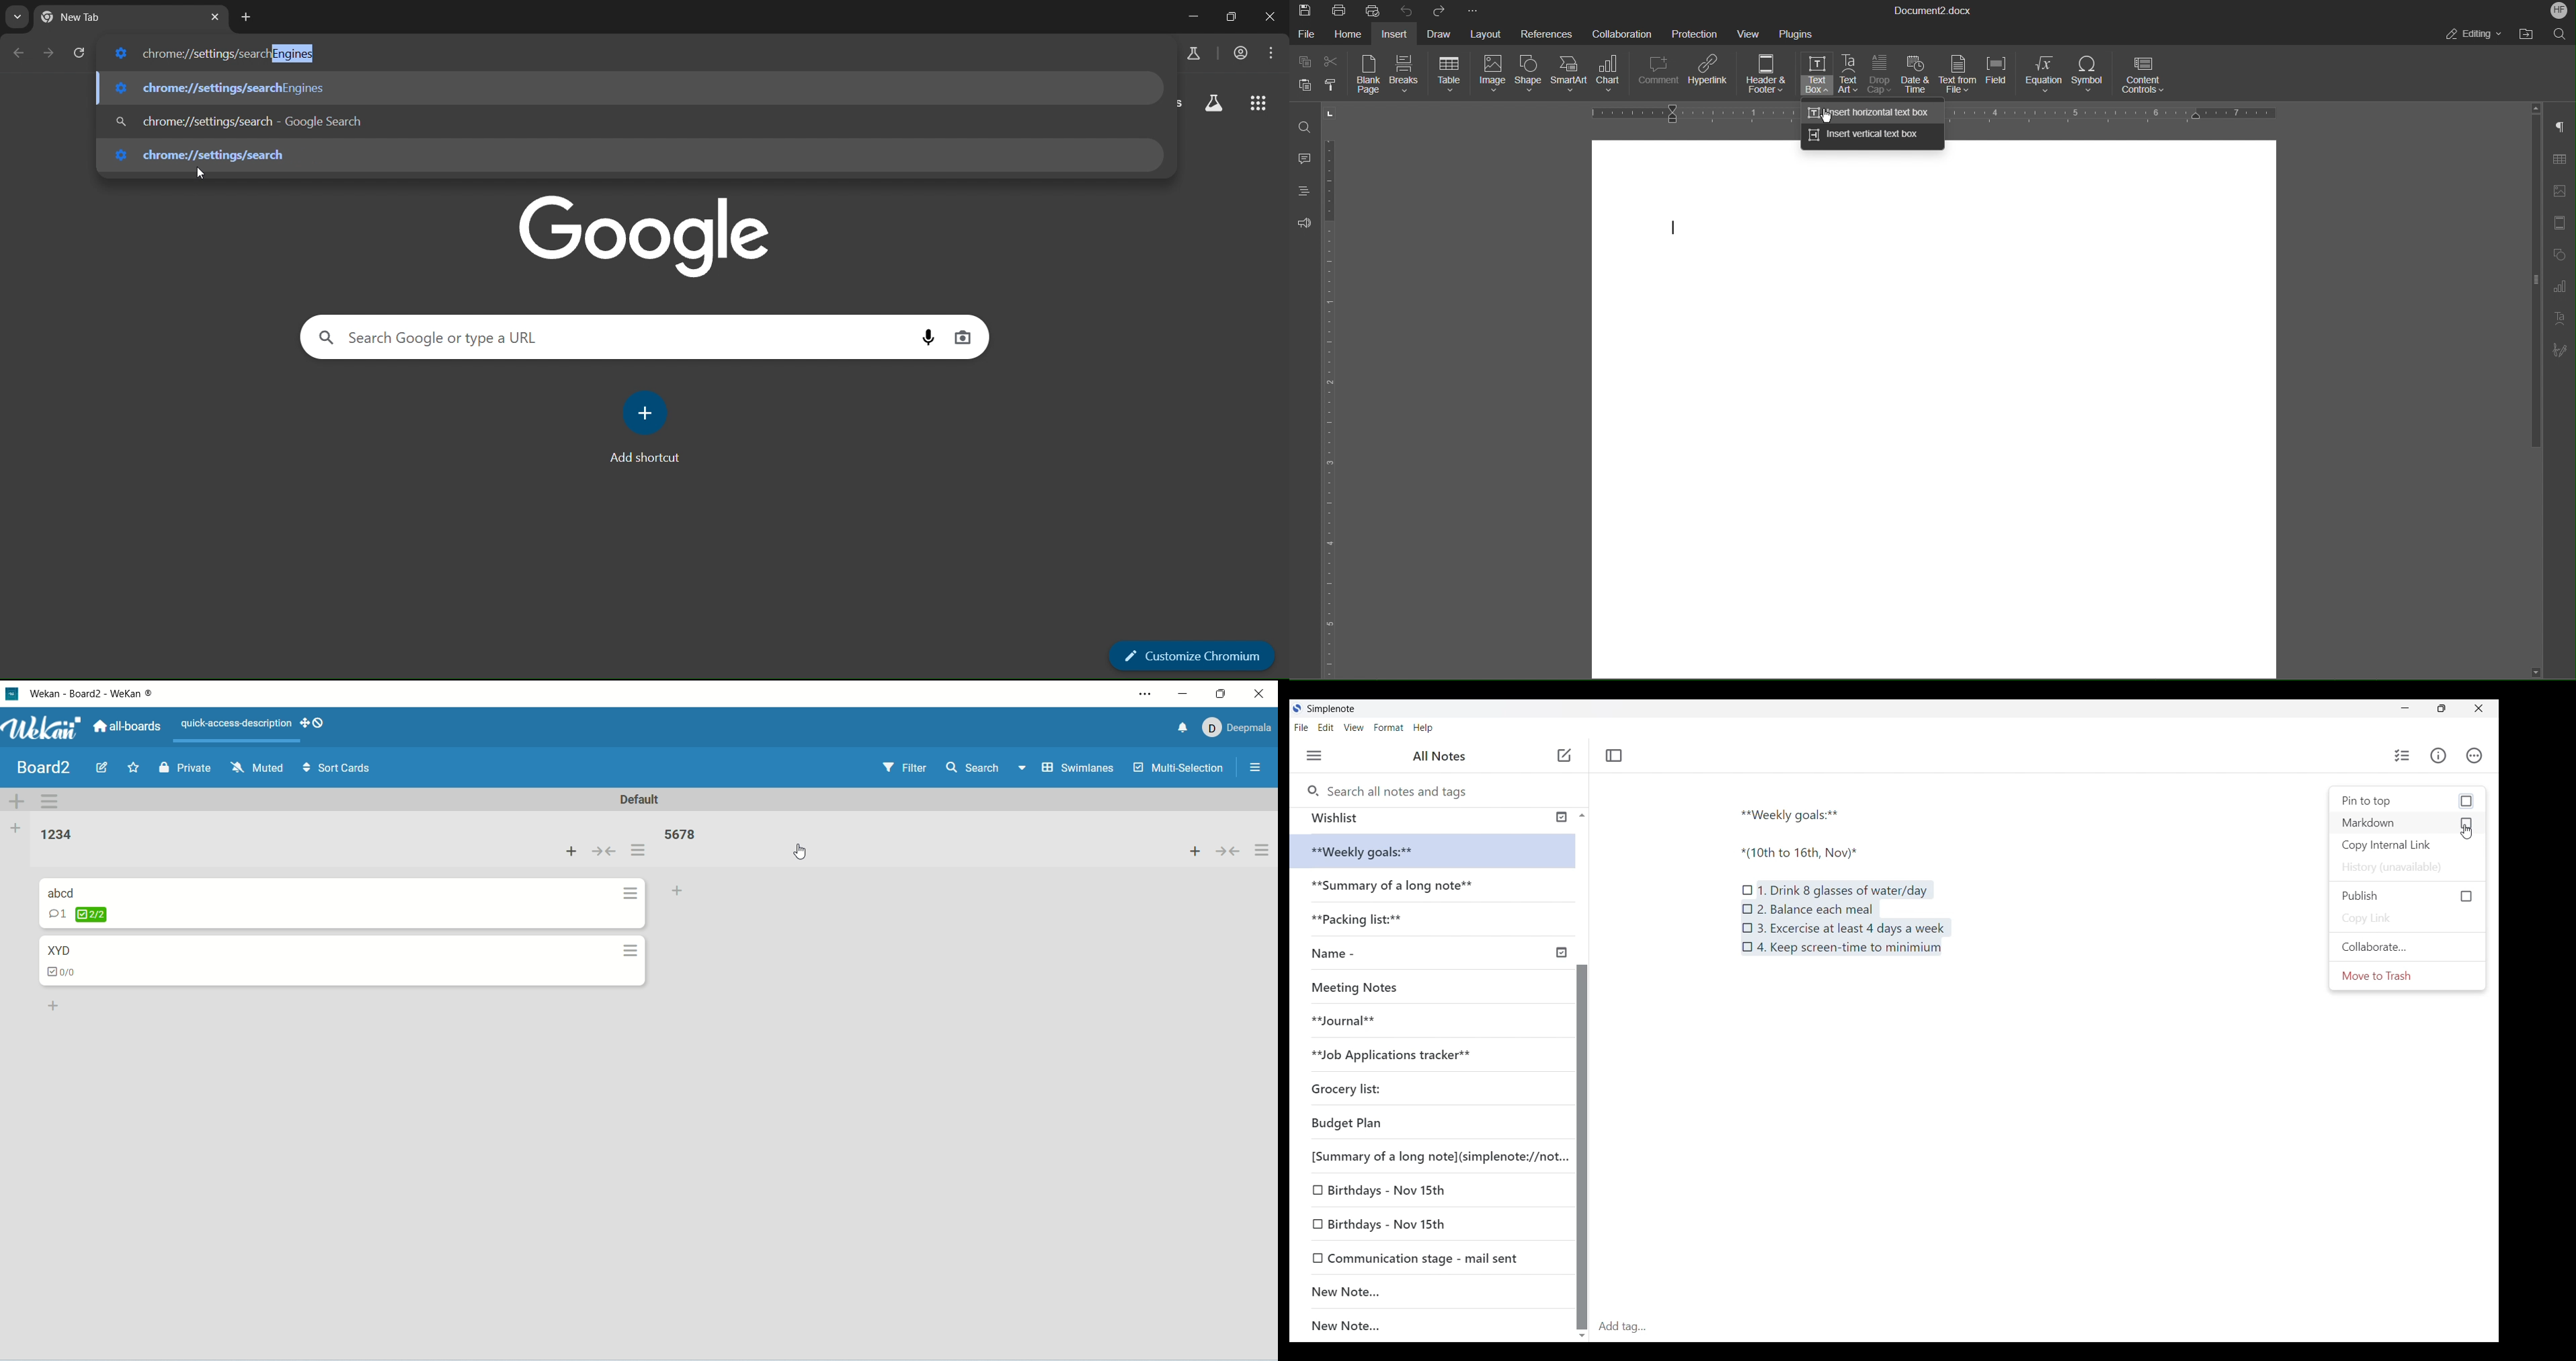  What do you see at coordinates (2043, 74) in the screenshot?
I see `Equation` at bounding box center [2043, 74].